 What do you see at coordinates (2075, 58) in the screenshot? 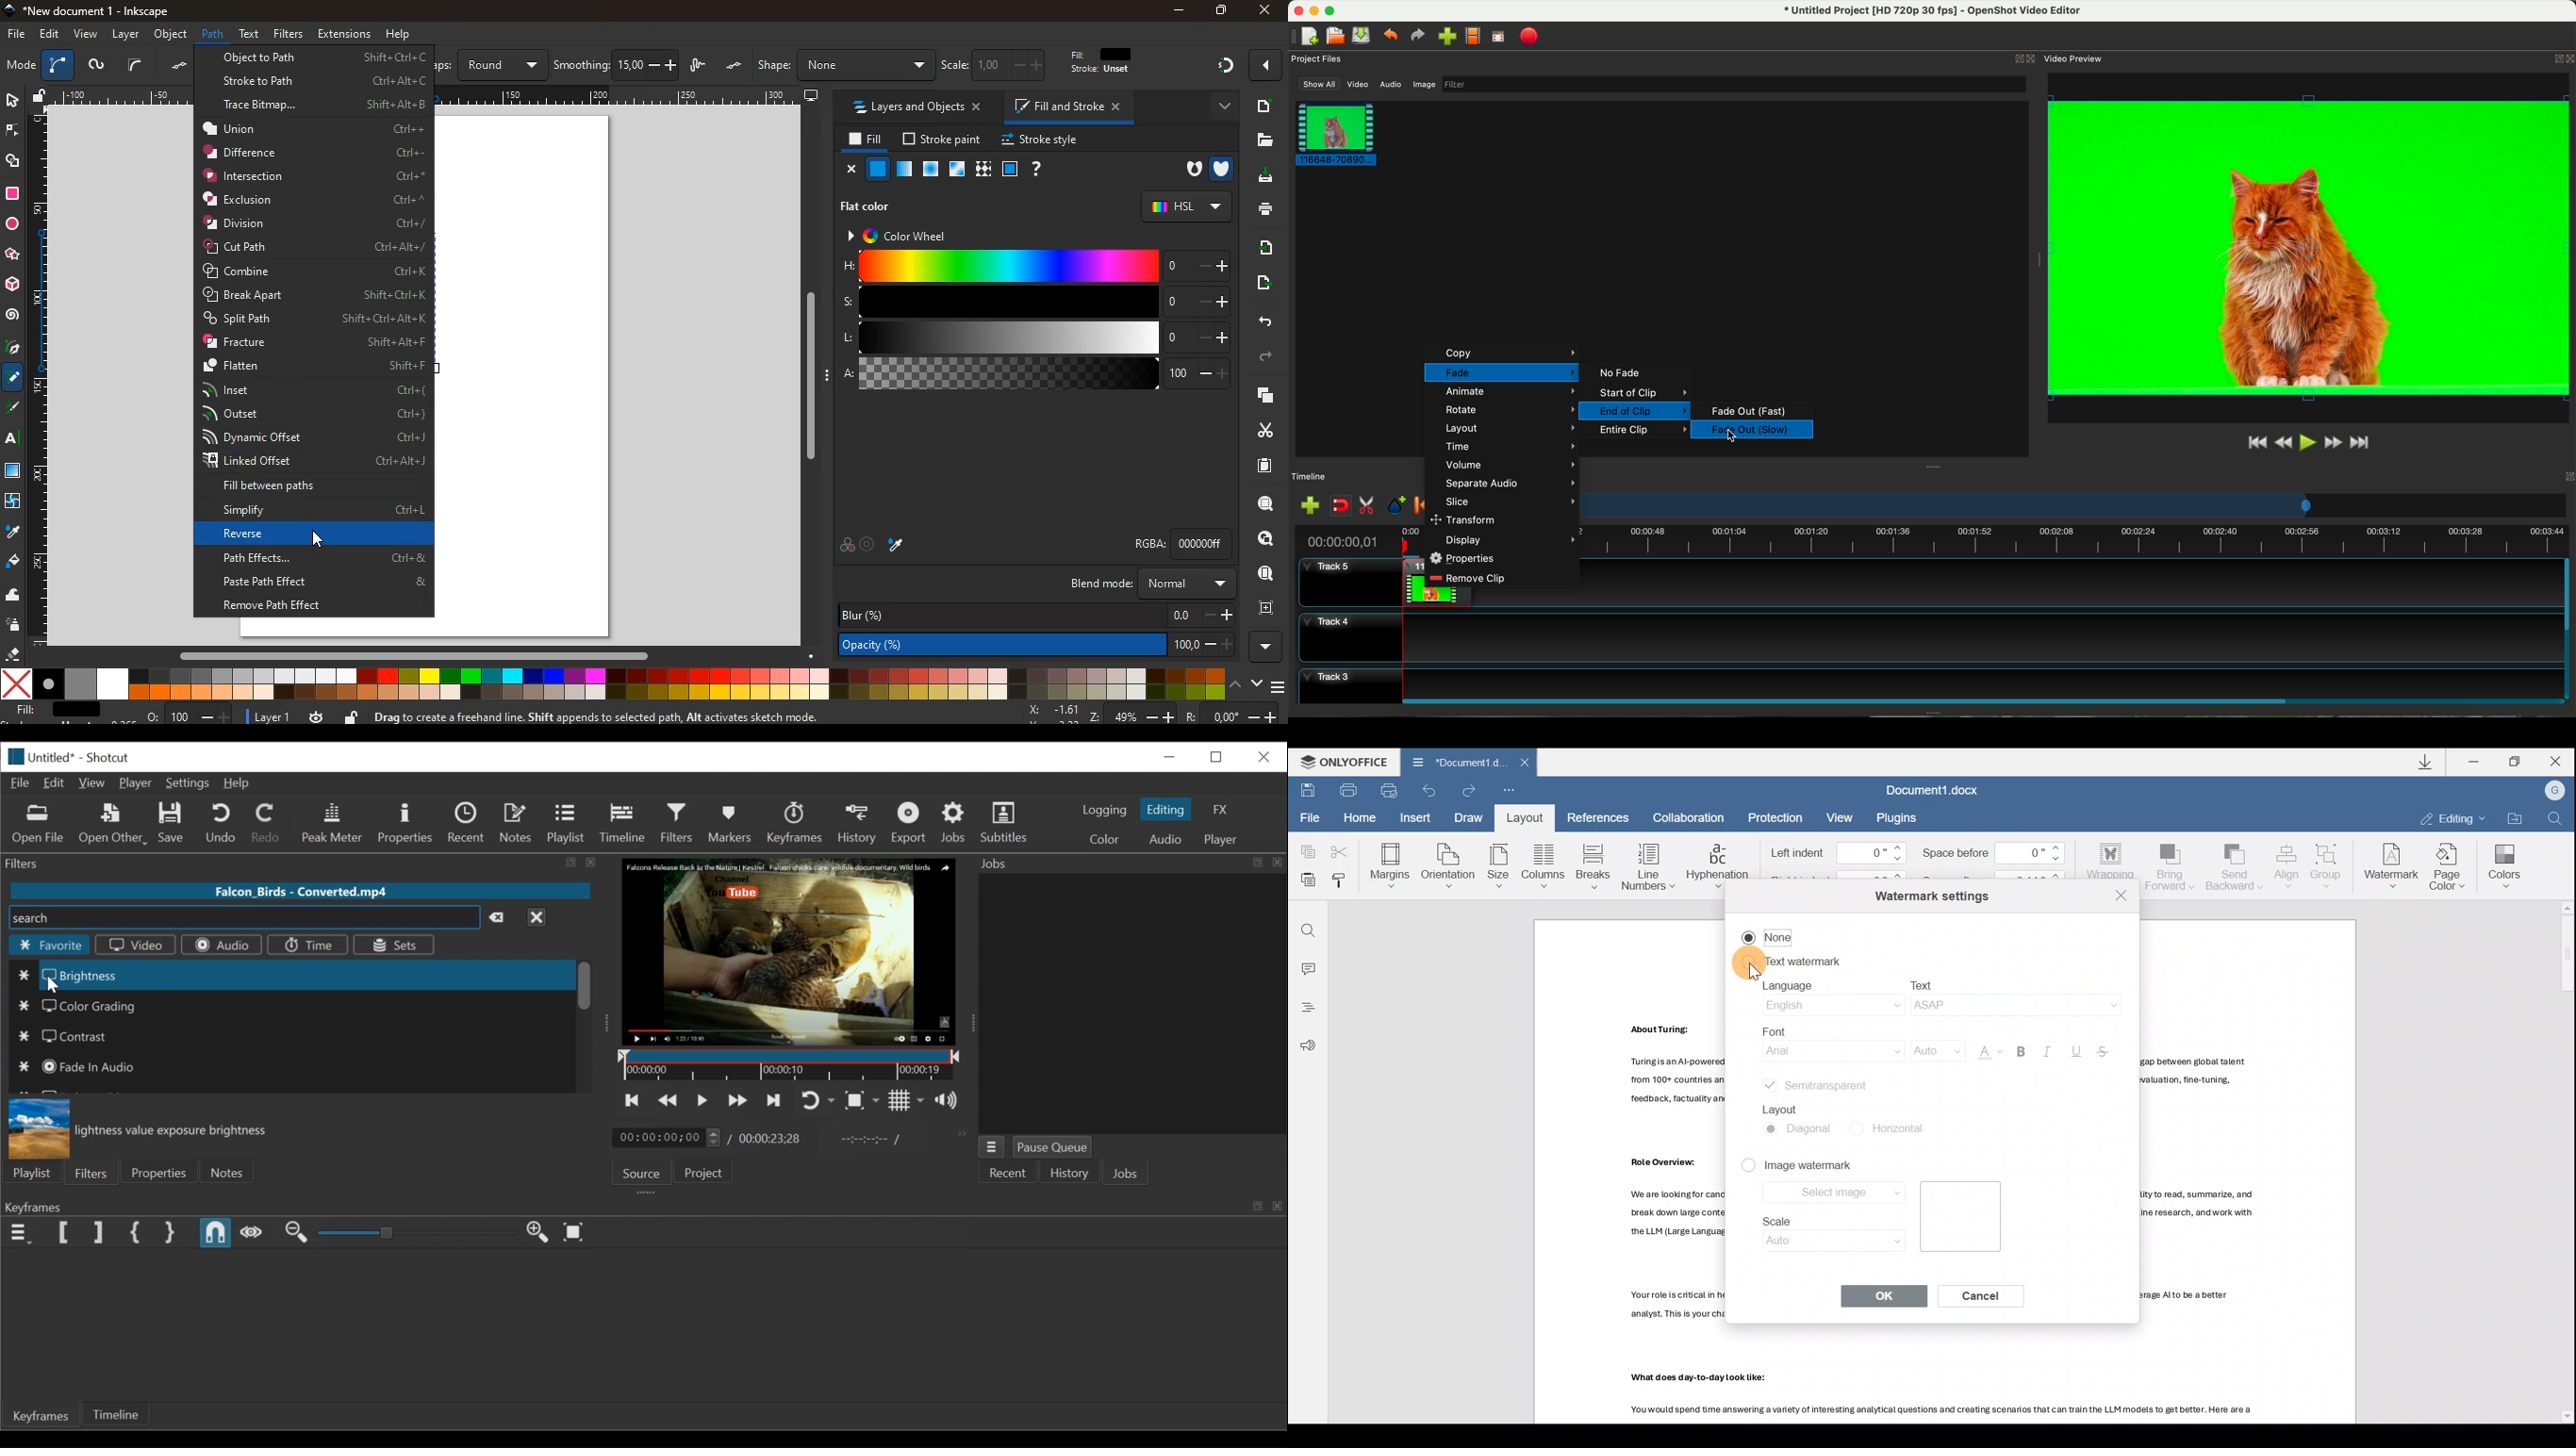
I see `video preview` at bounding box center [2075, 58].